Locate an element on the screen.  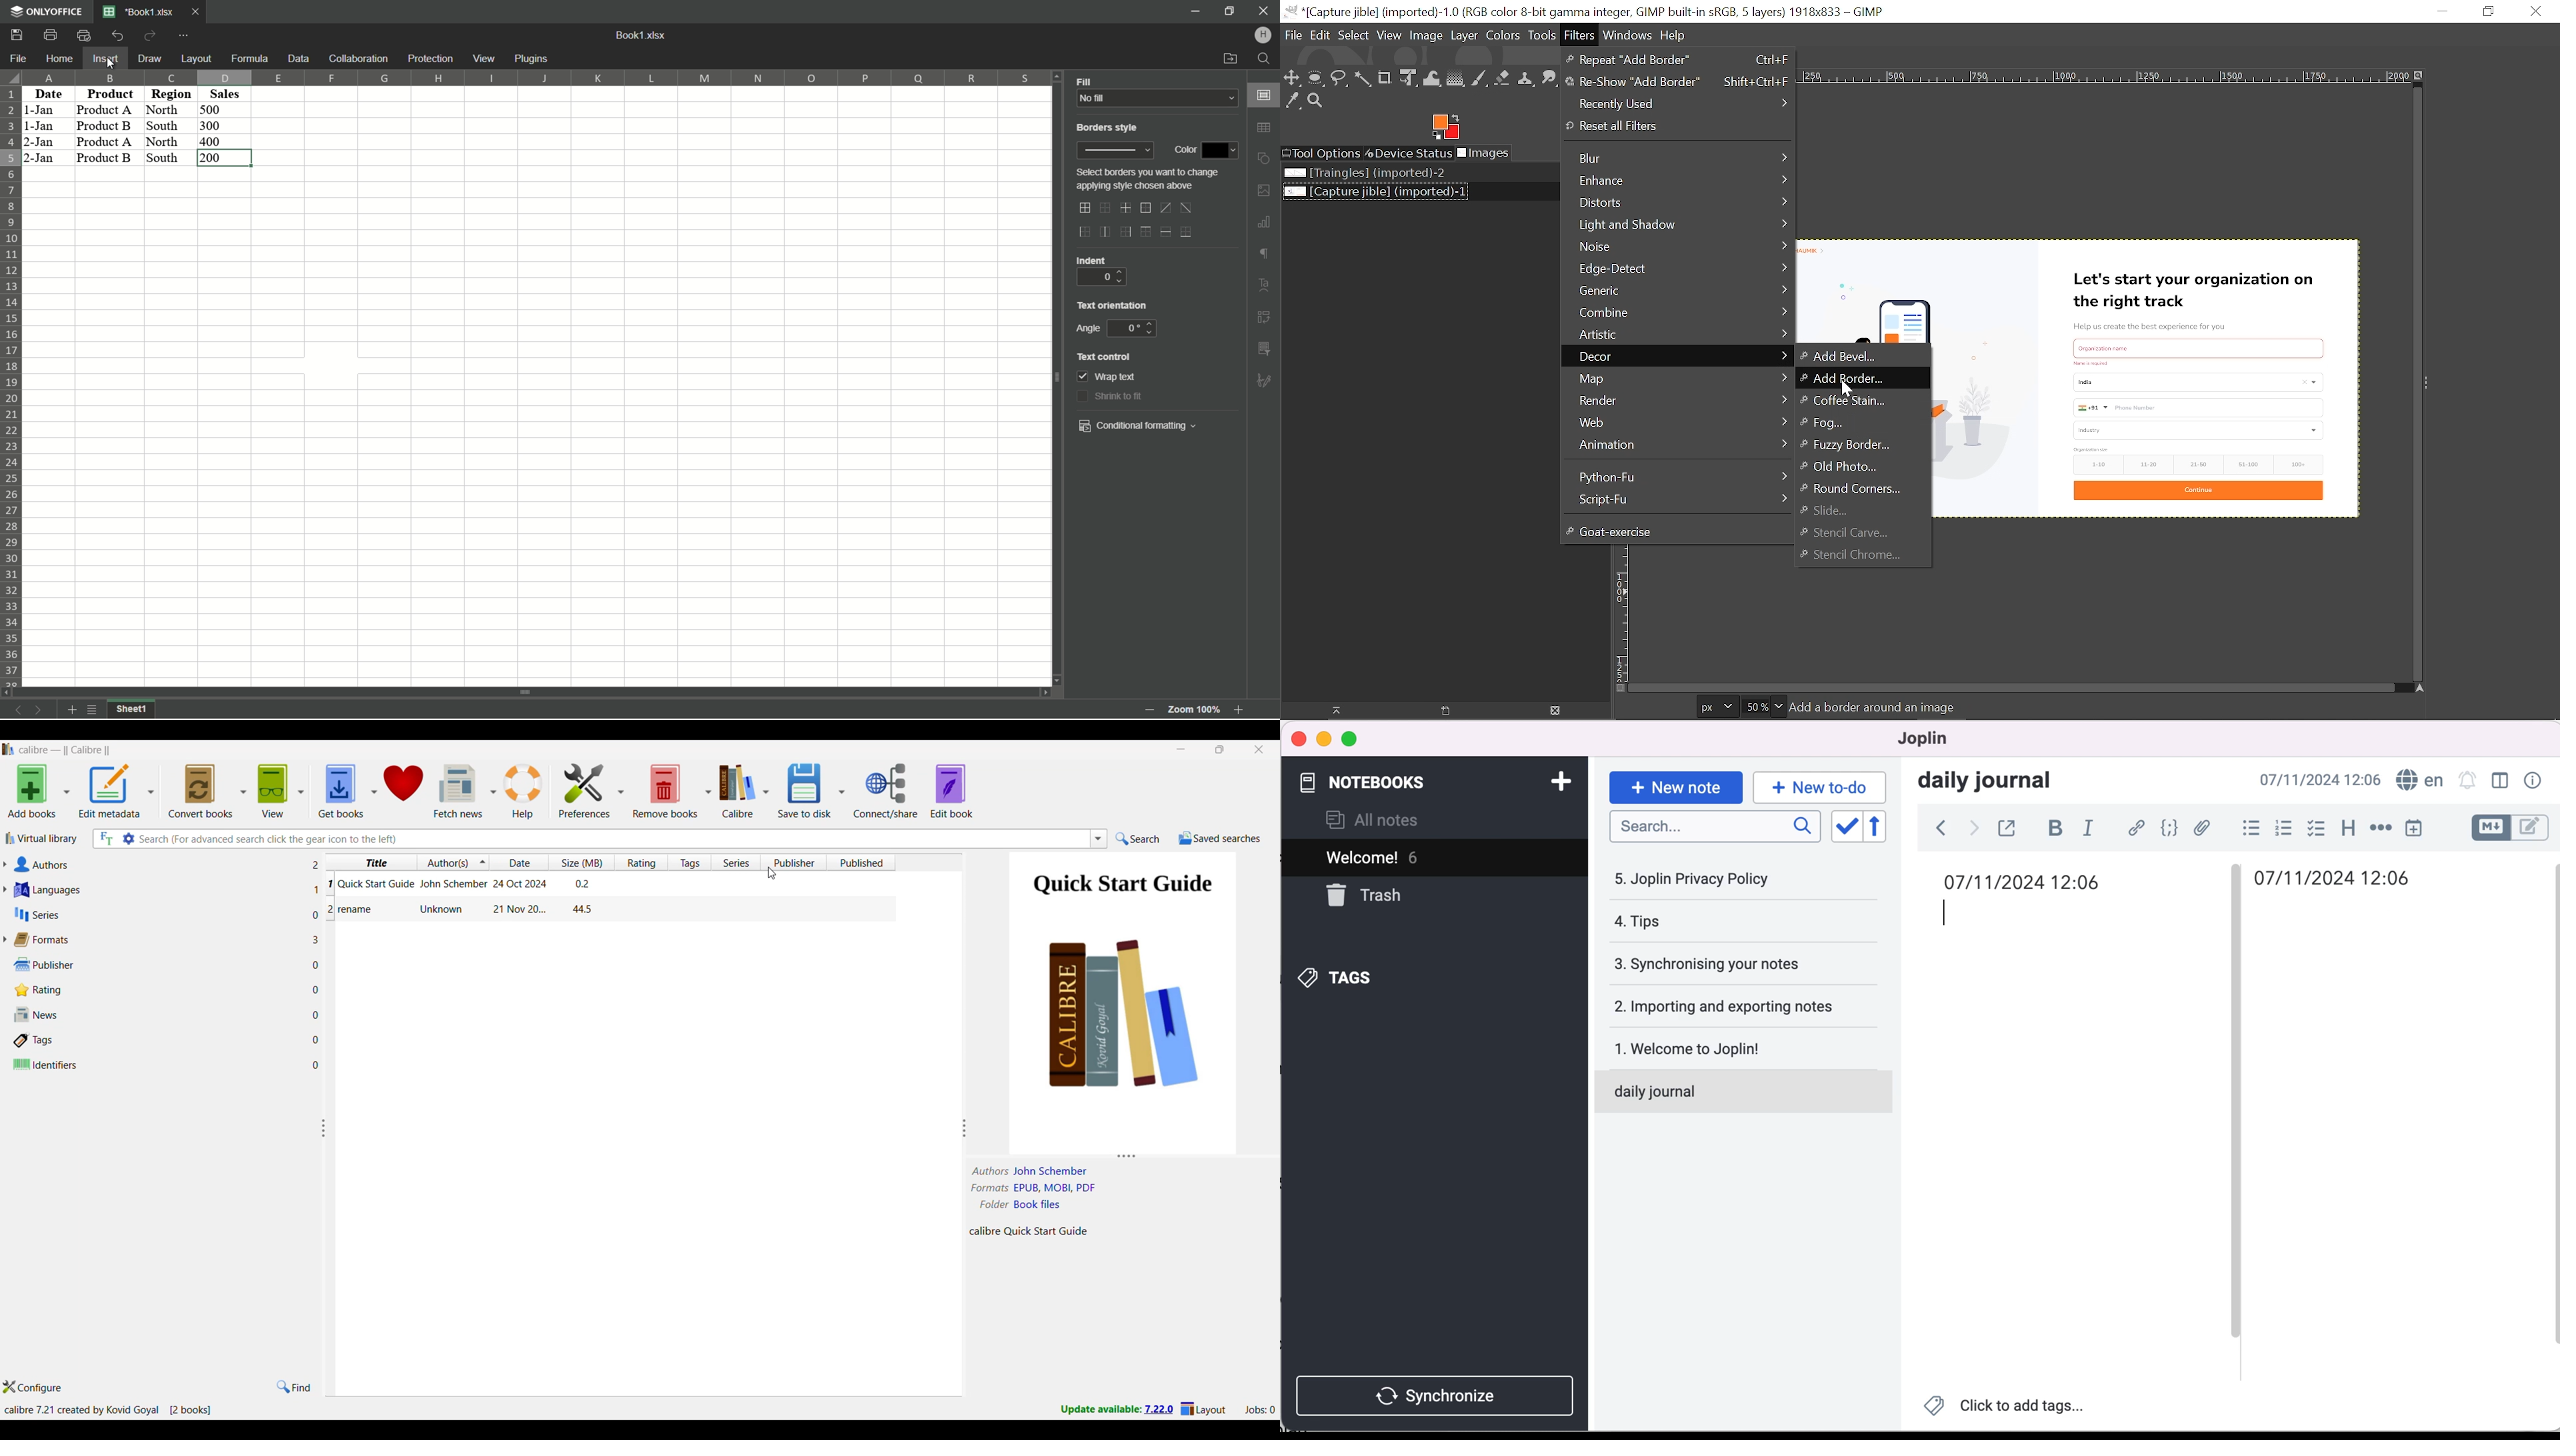
toggle sort order is located at coordinates (1846, 827).